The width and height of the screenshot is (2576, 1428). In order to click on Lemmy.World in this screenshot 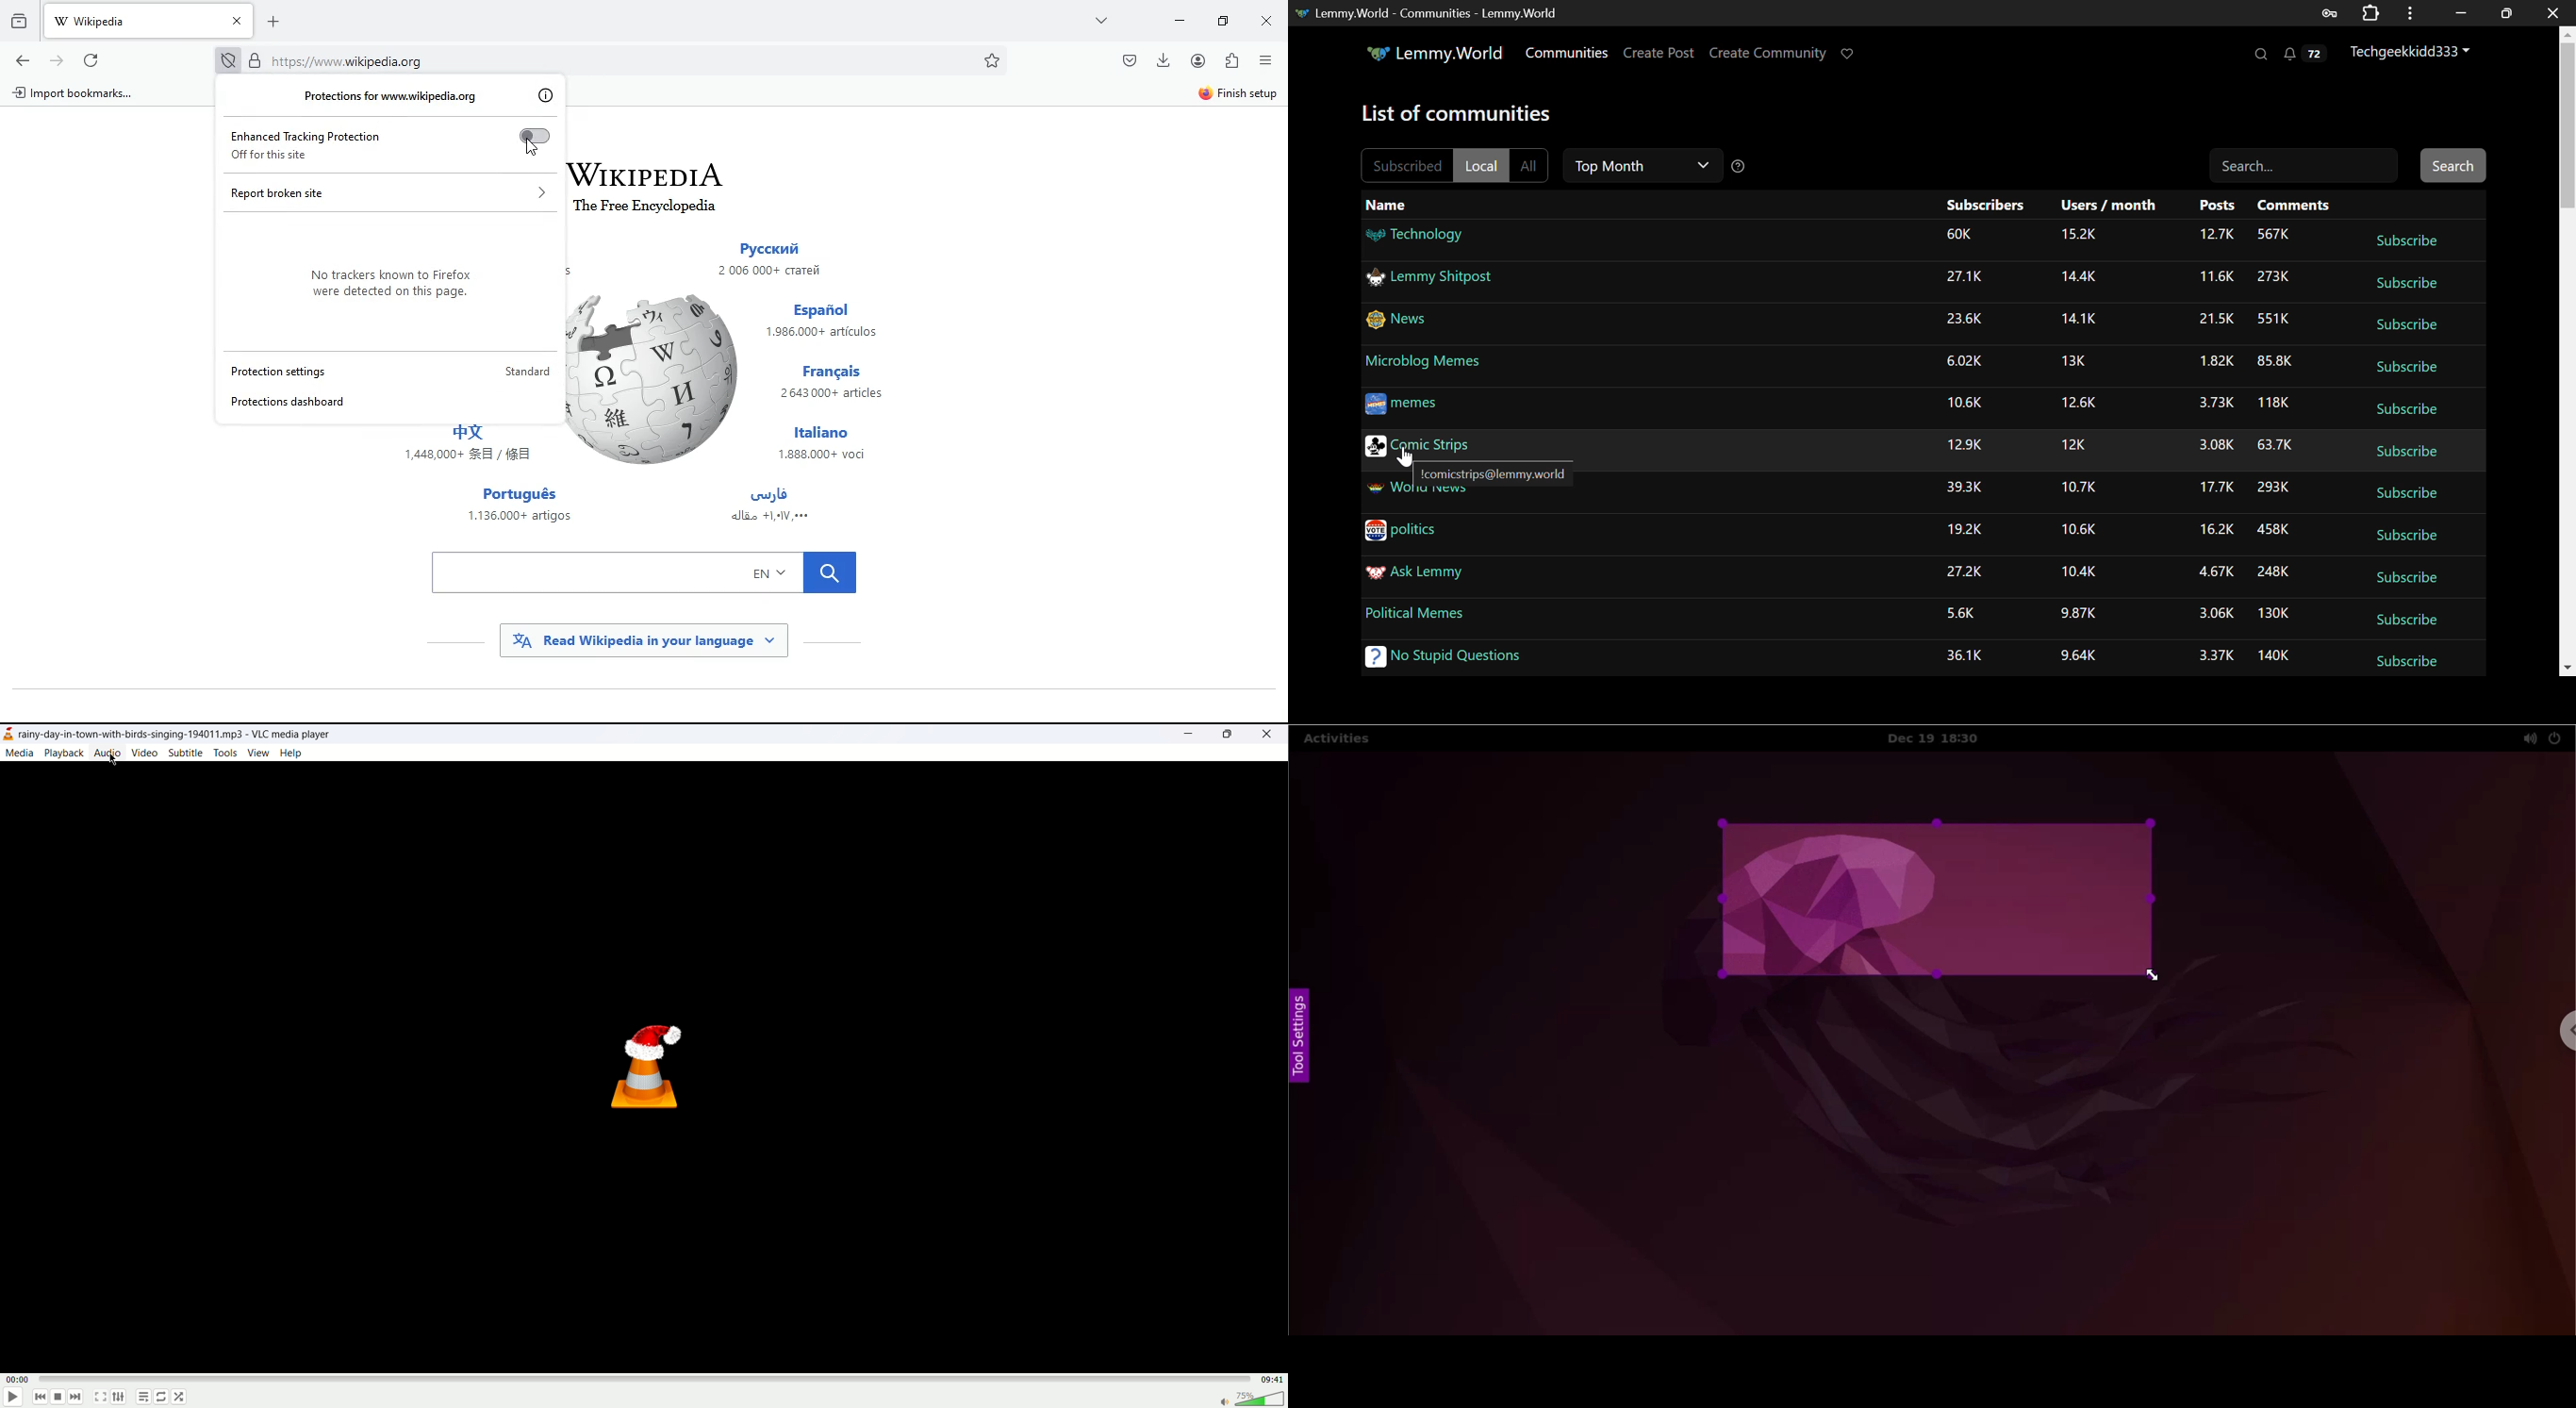, I will do `click(1434, 53)`.